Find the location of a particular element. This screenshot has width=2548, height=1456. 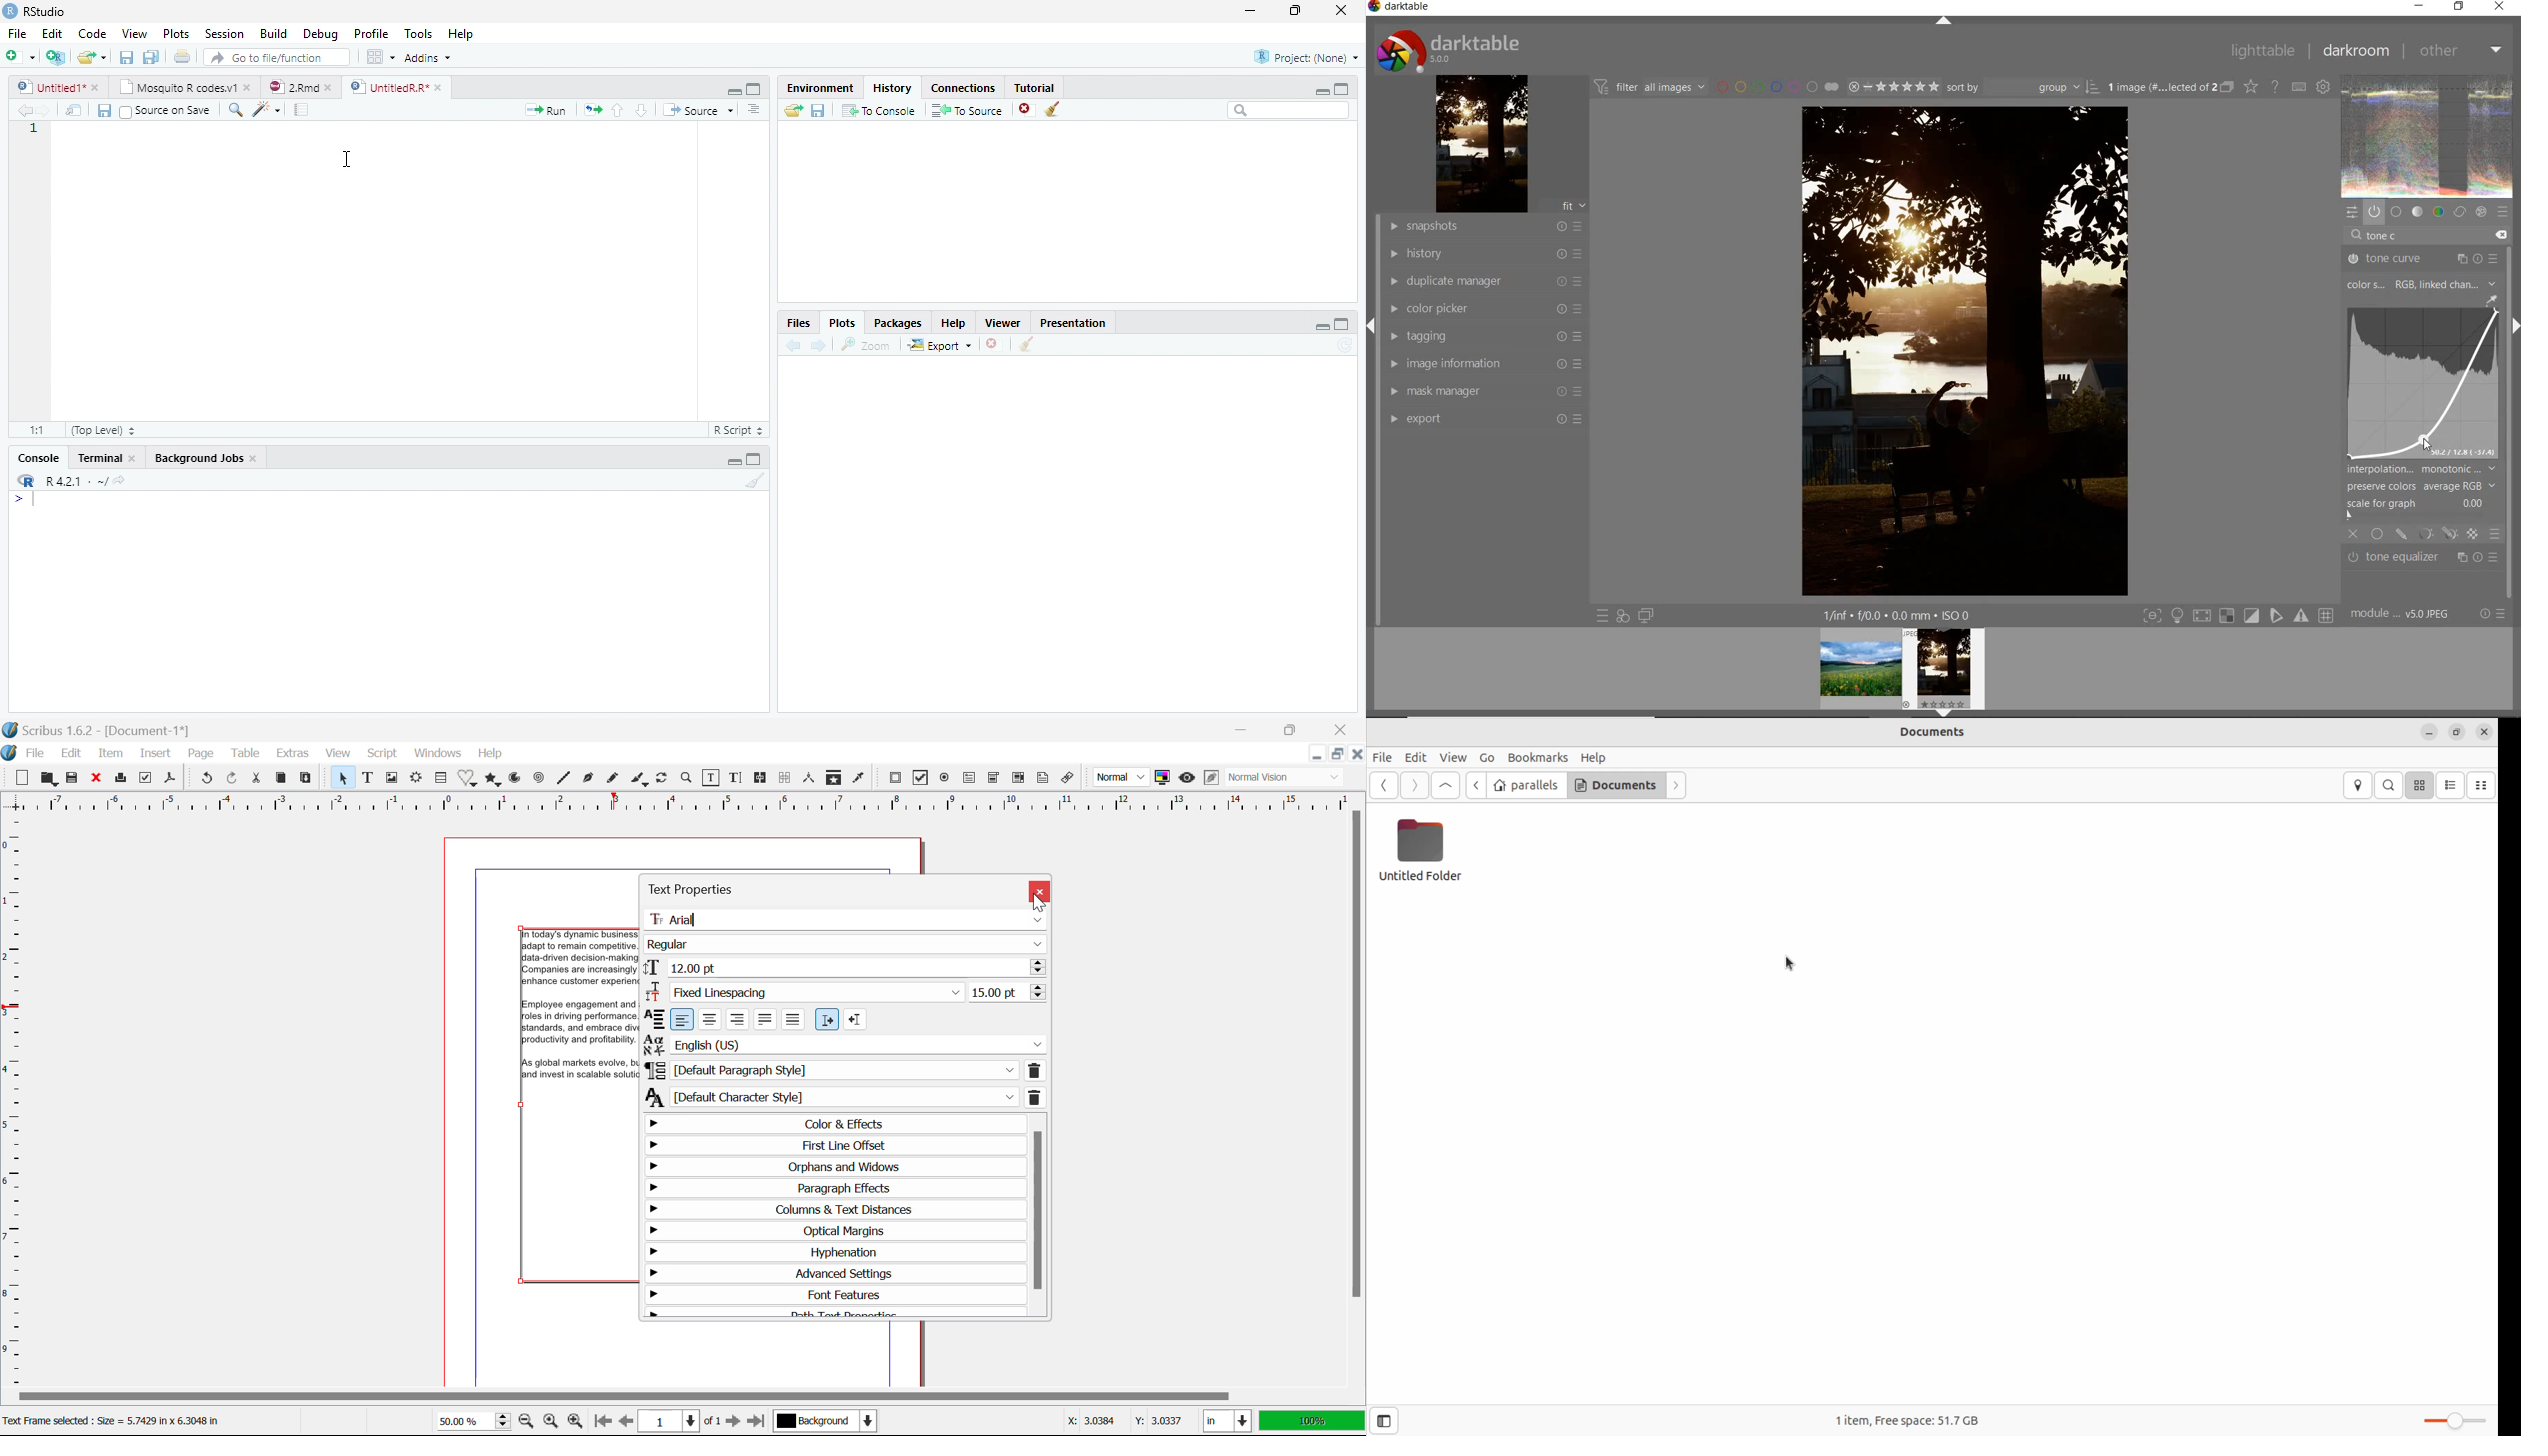

Top level is located at coordinates (102, 430).